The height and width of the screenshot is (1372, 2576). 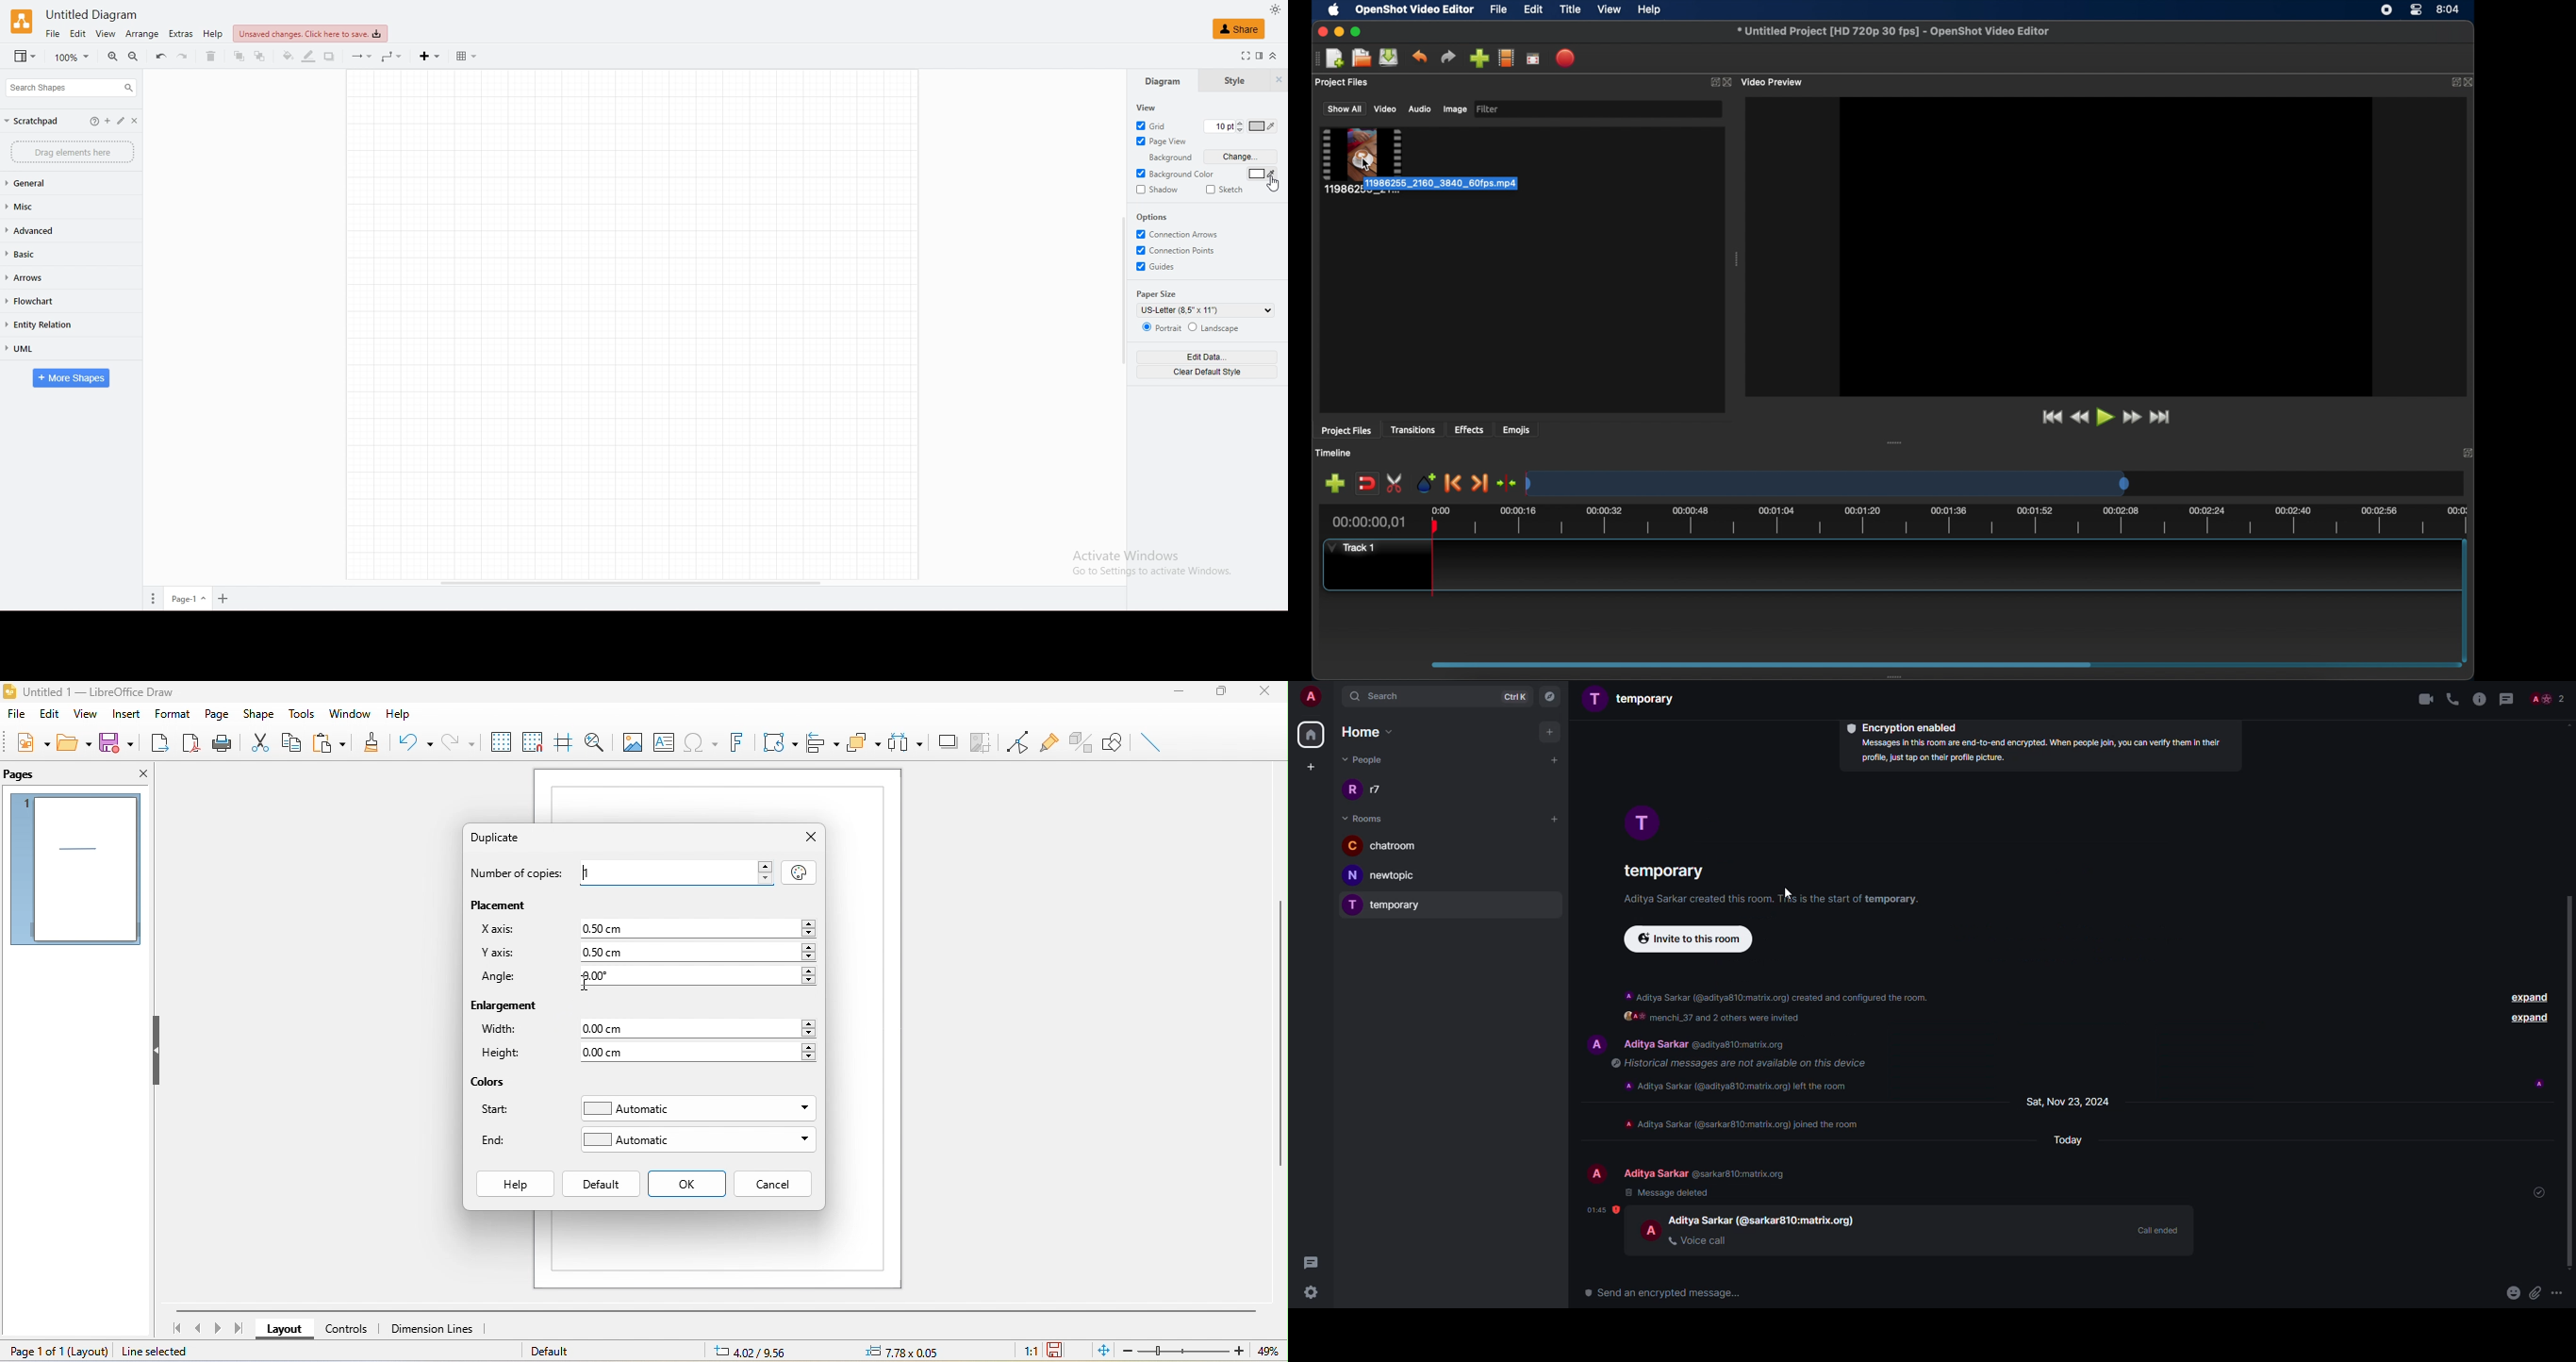 What do you see at coordinates (240, 1328) in the screenshot?
I see `last page` at bounding box center [240, 1328].